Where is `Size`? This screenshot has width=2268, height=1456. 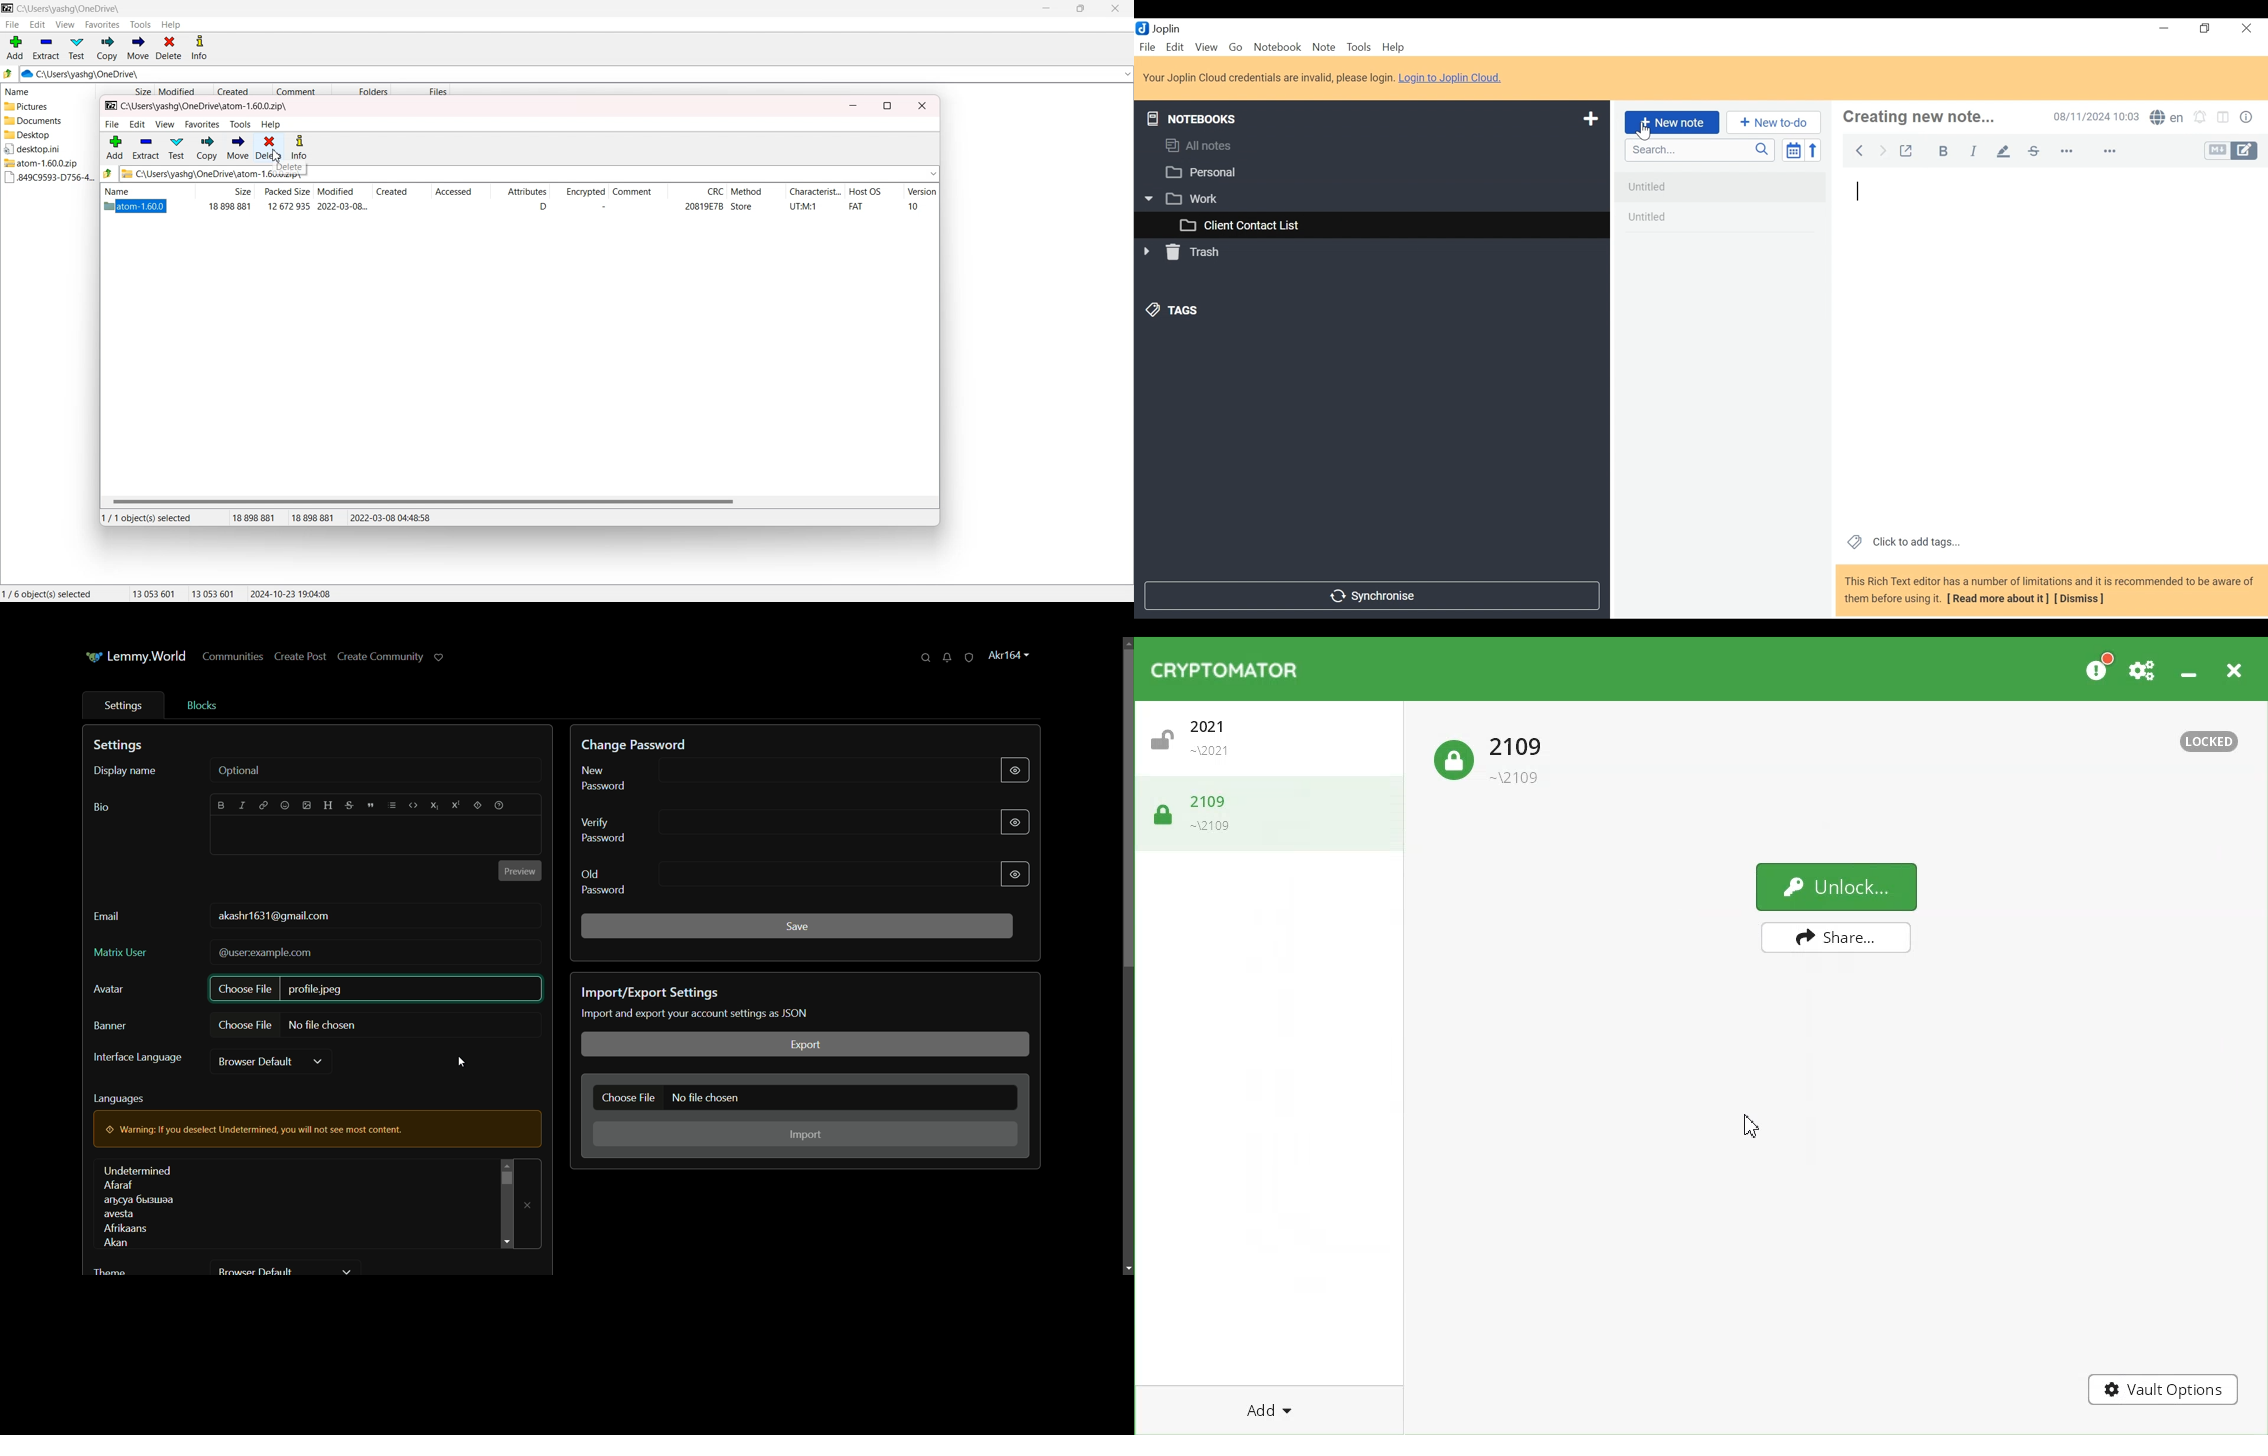 Size is located at coordinates (125, 90).